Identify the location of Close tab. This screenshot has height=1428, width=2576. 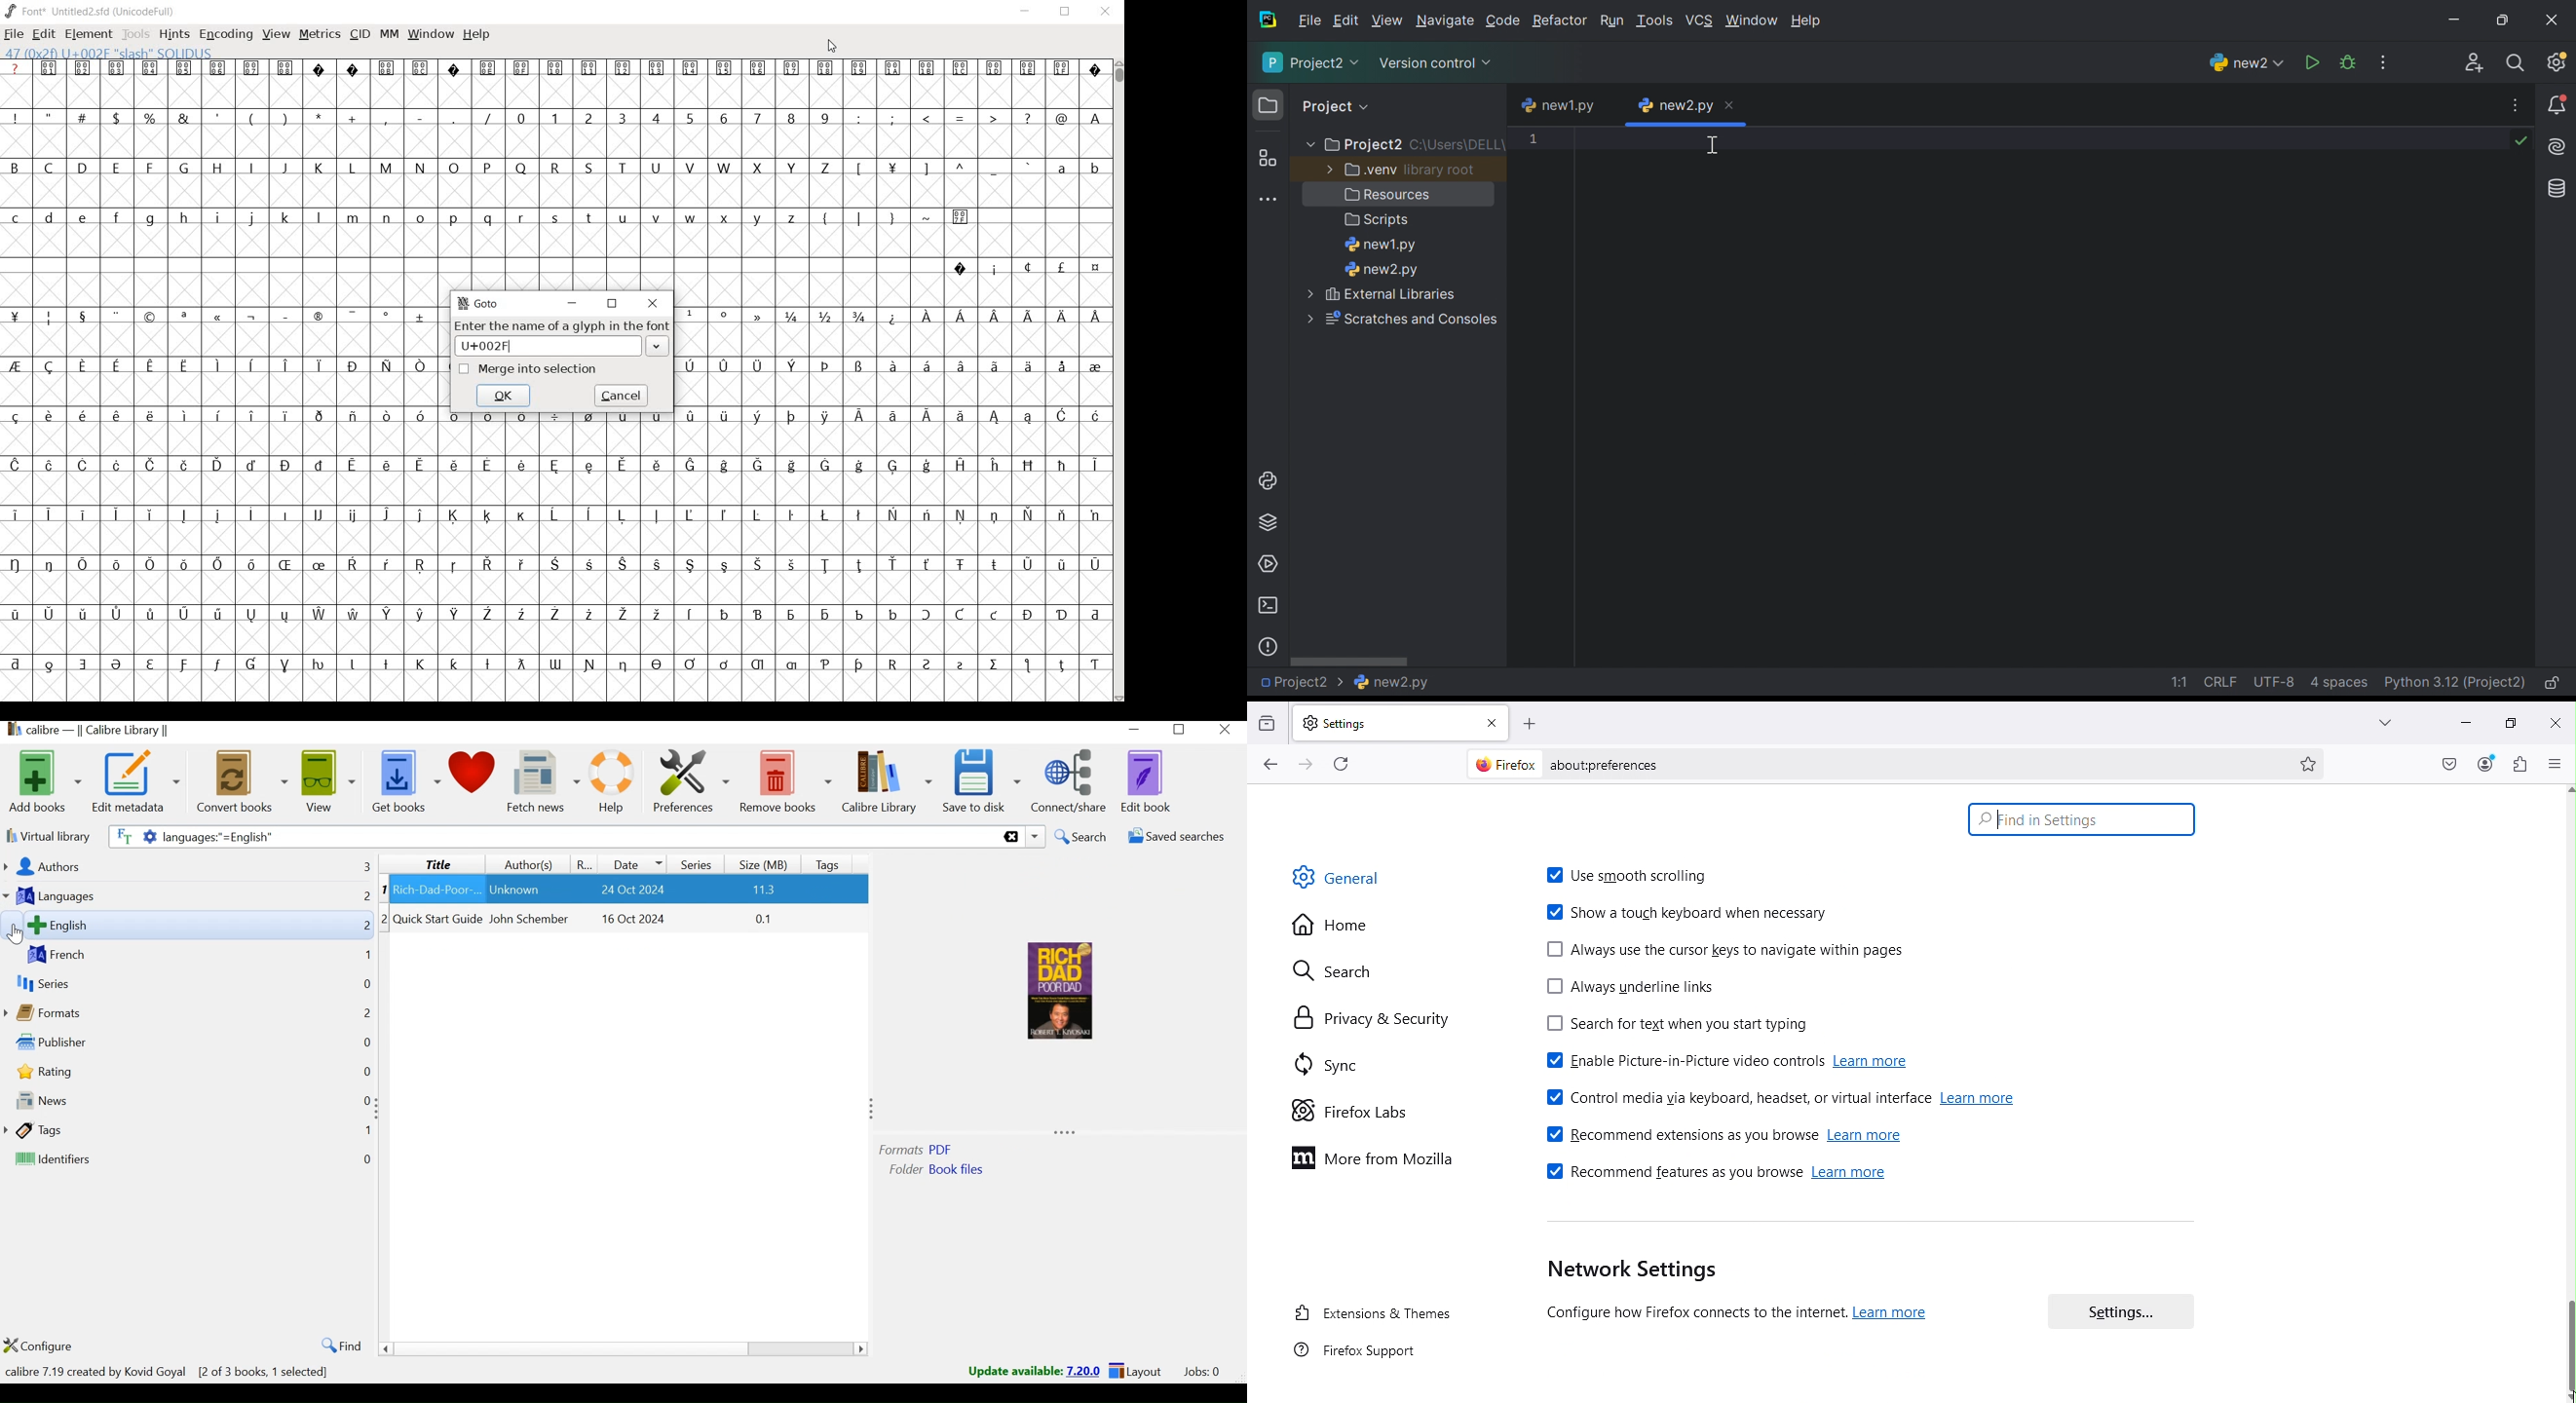
(1494, 722).